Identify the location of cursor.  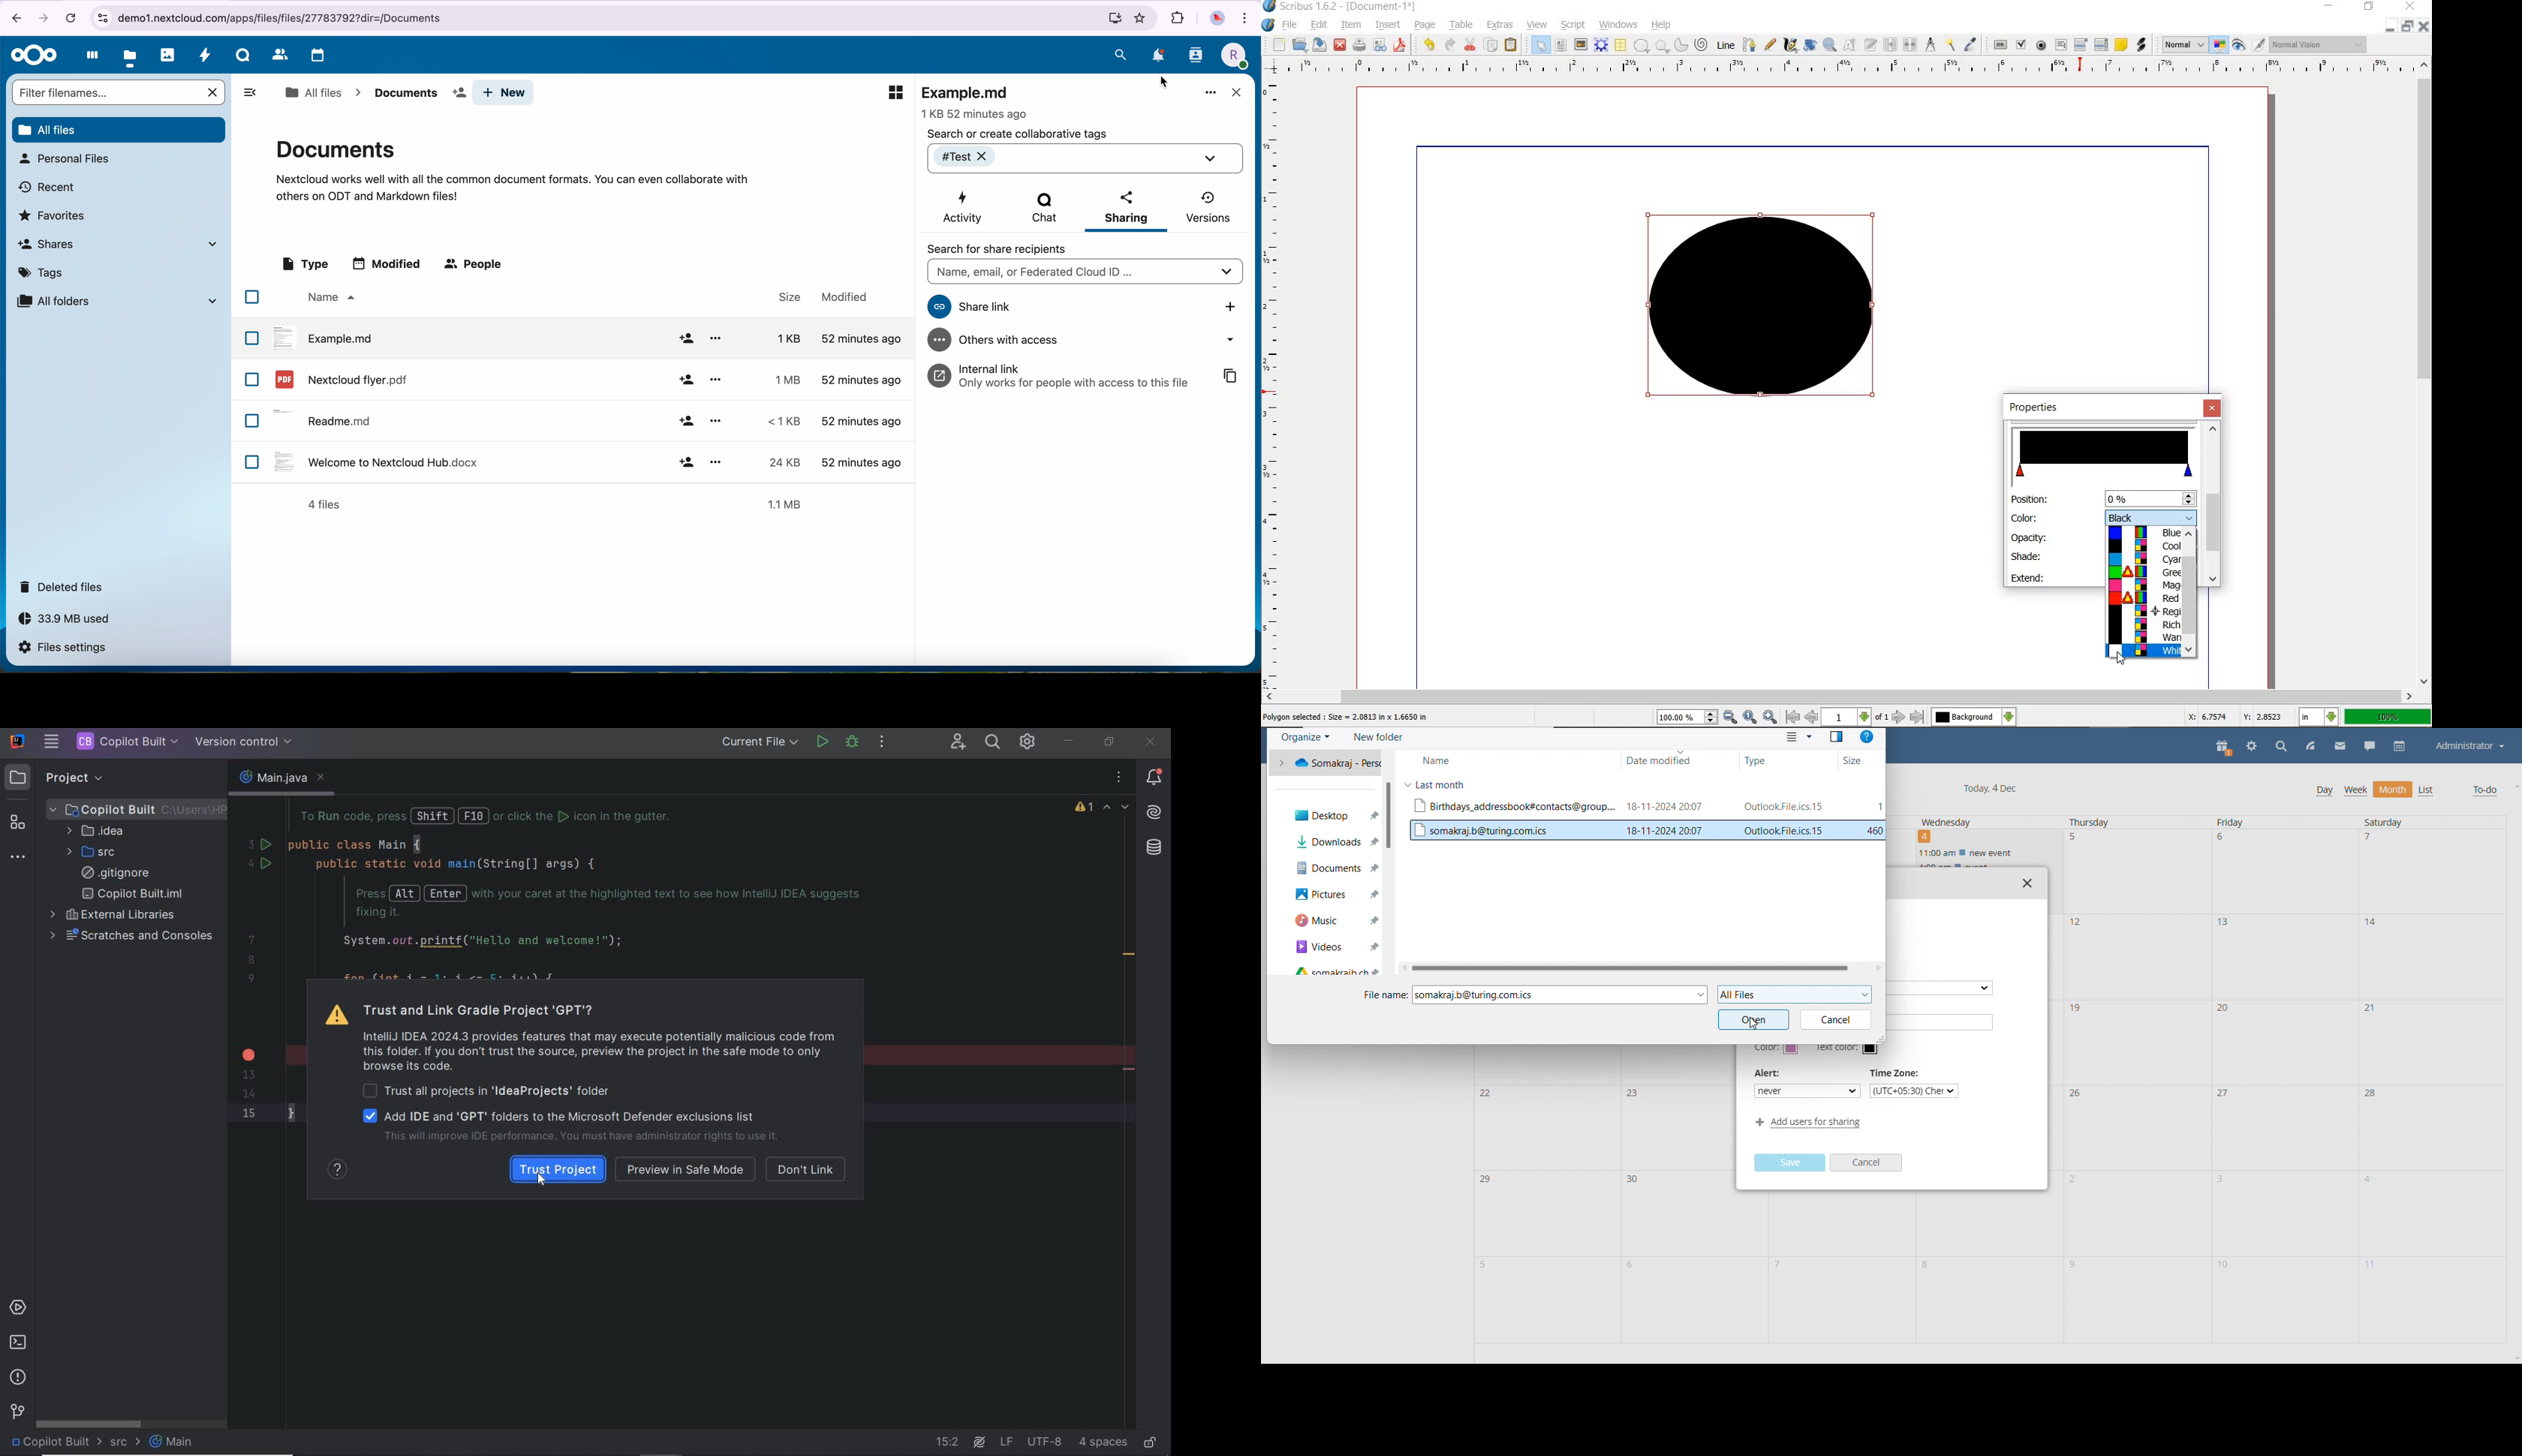
(1762, 1028).